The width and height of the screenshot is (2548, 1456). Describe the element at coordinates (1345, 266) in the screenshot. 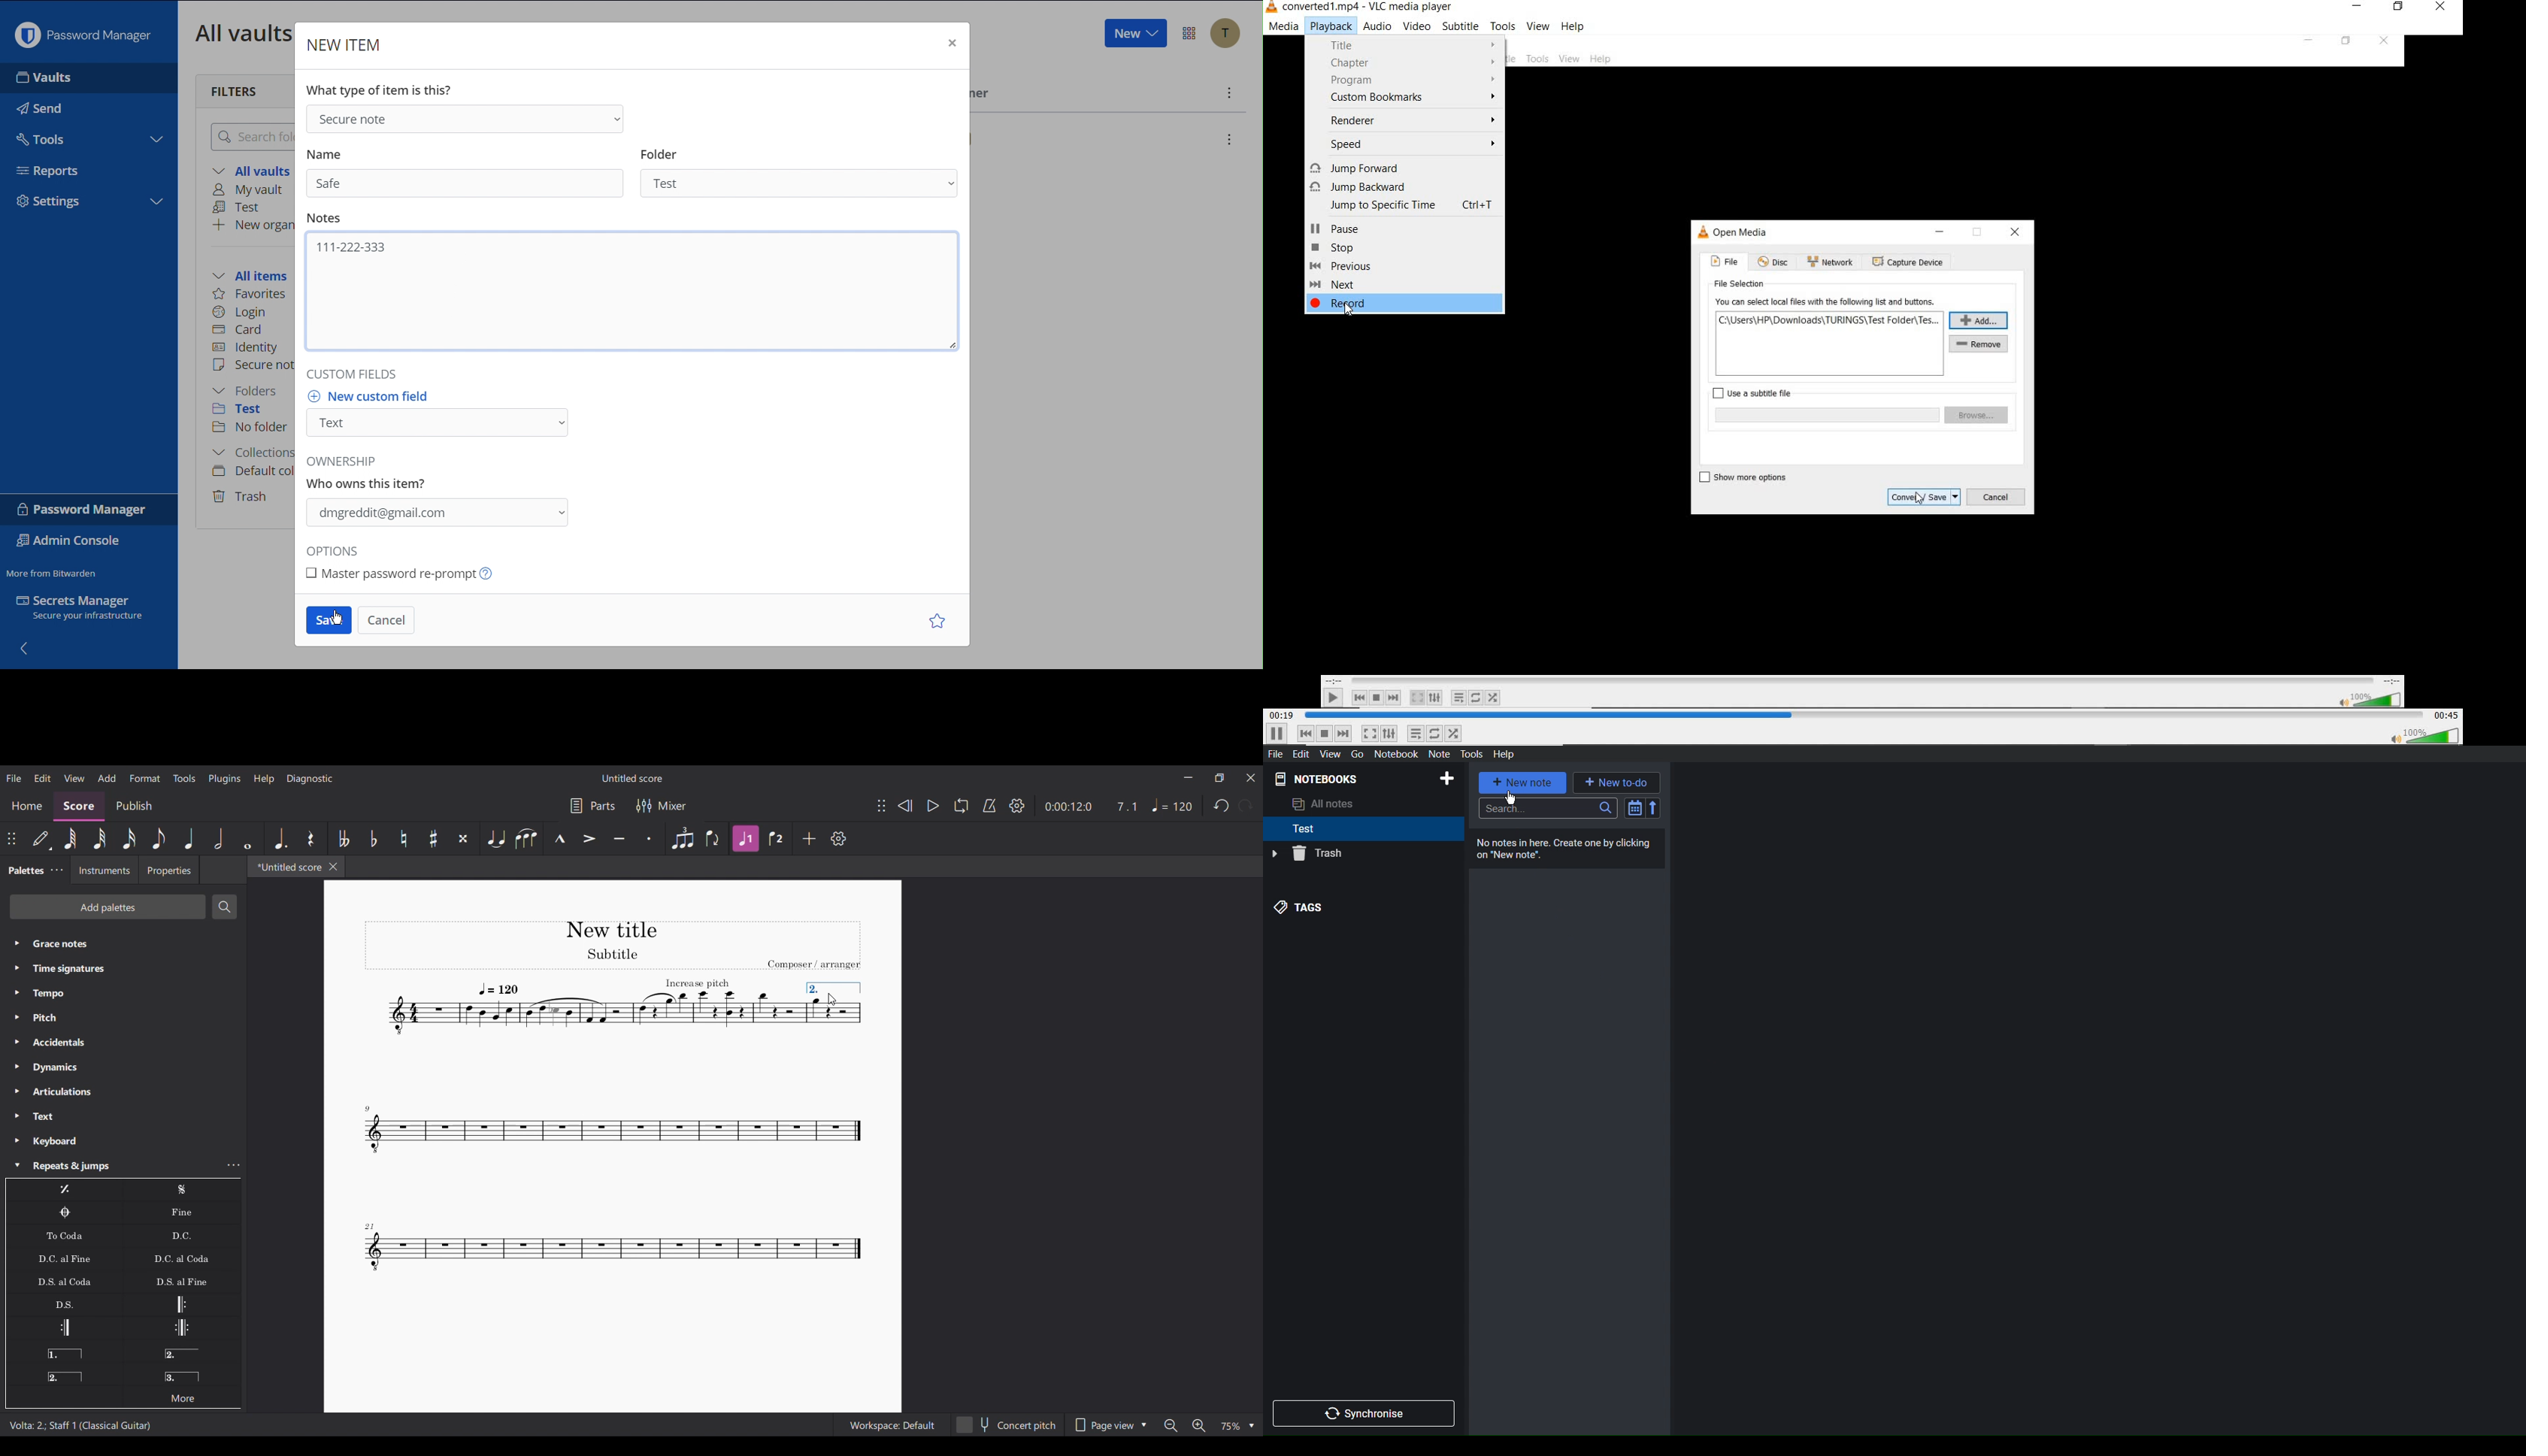

I see `previous` at that location.